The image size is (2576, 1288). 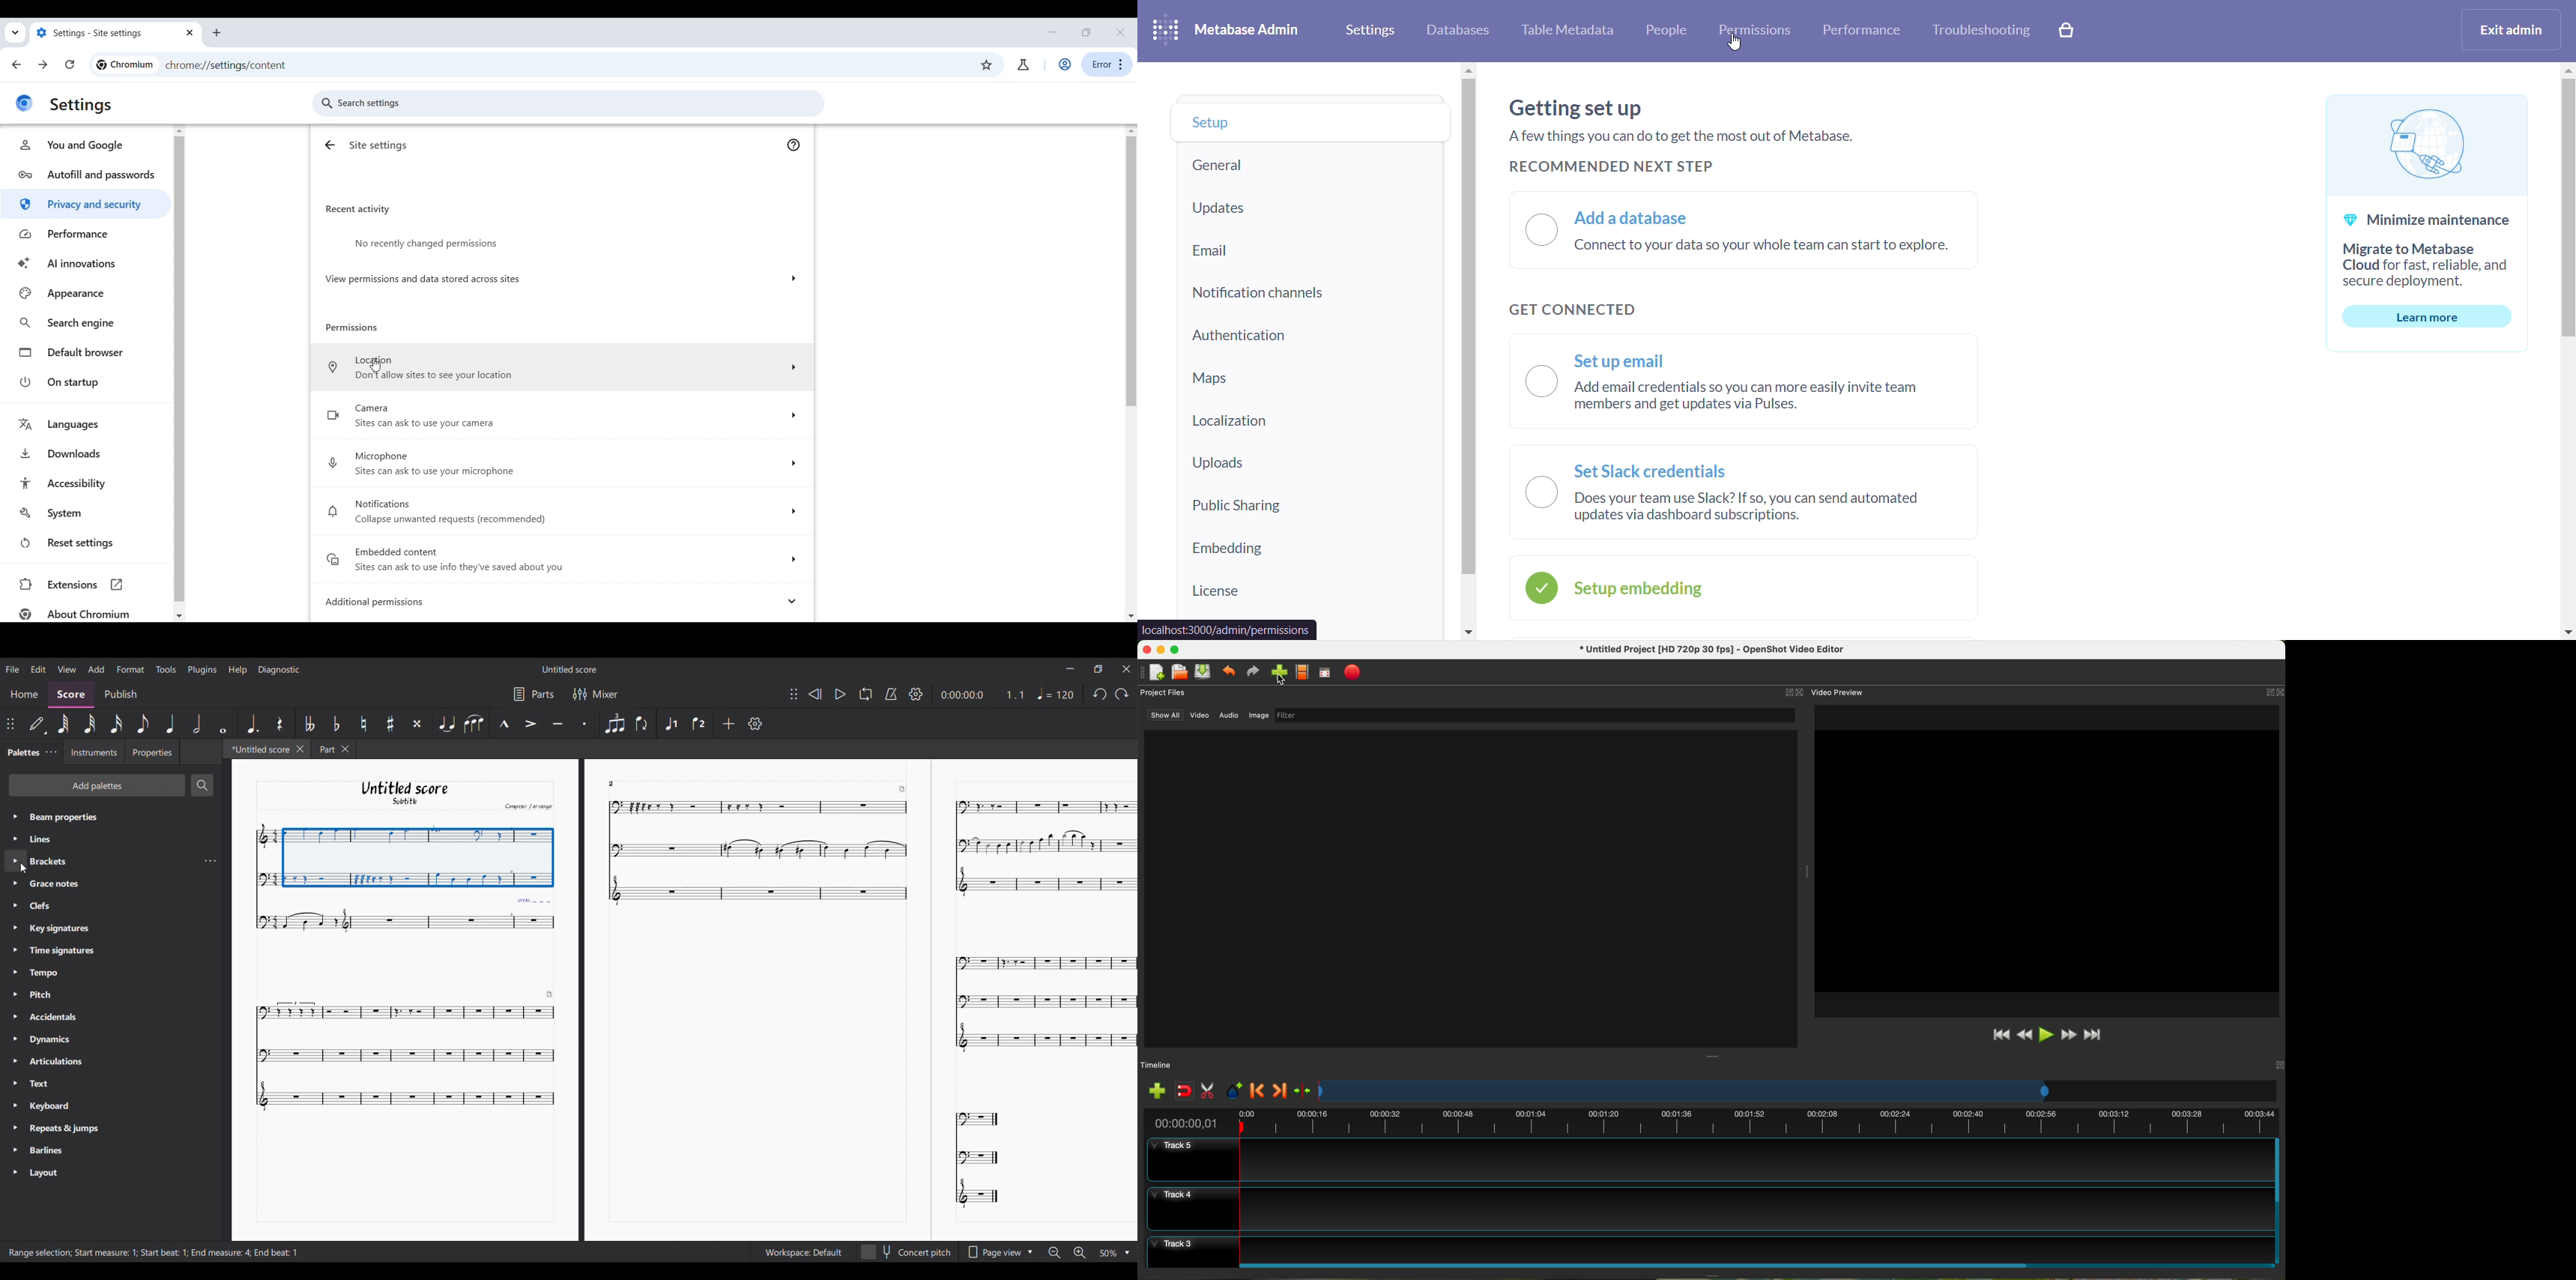 I want to click on Grace notes, so click(x=56, y=883).